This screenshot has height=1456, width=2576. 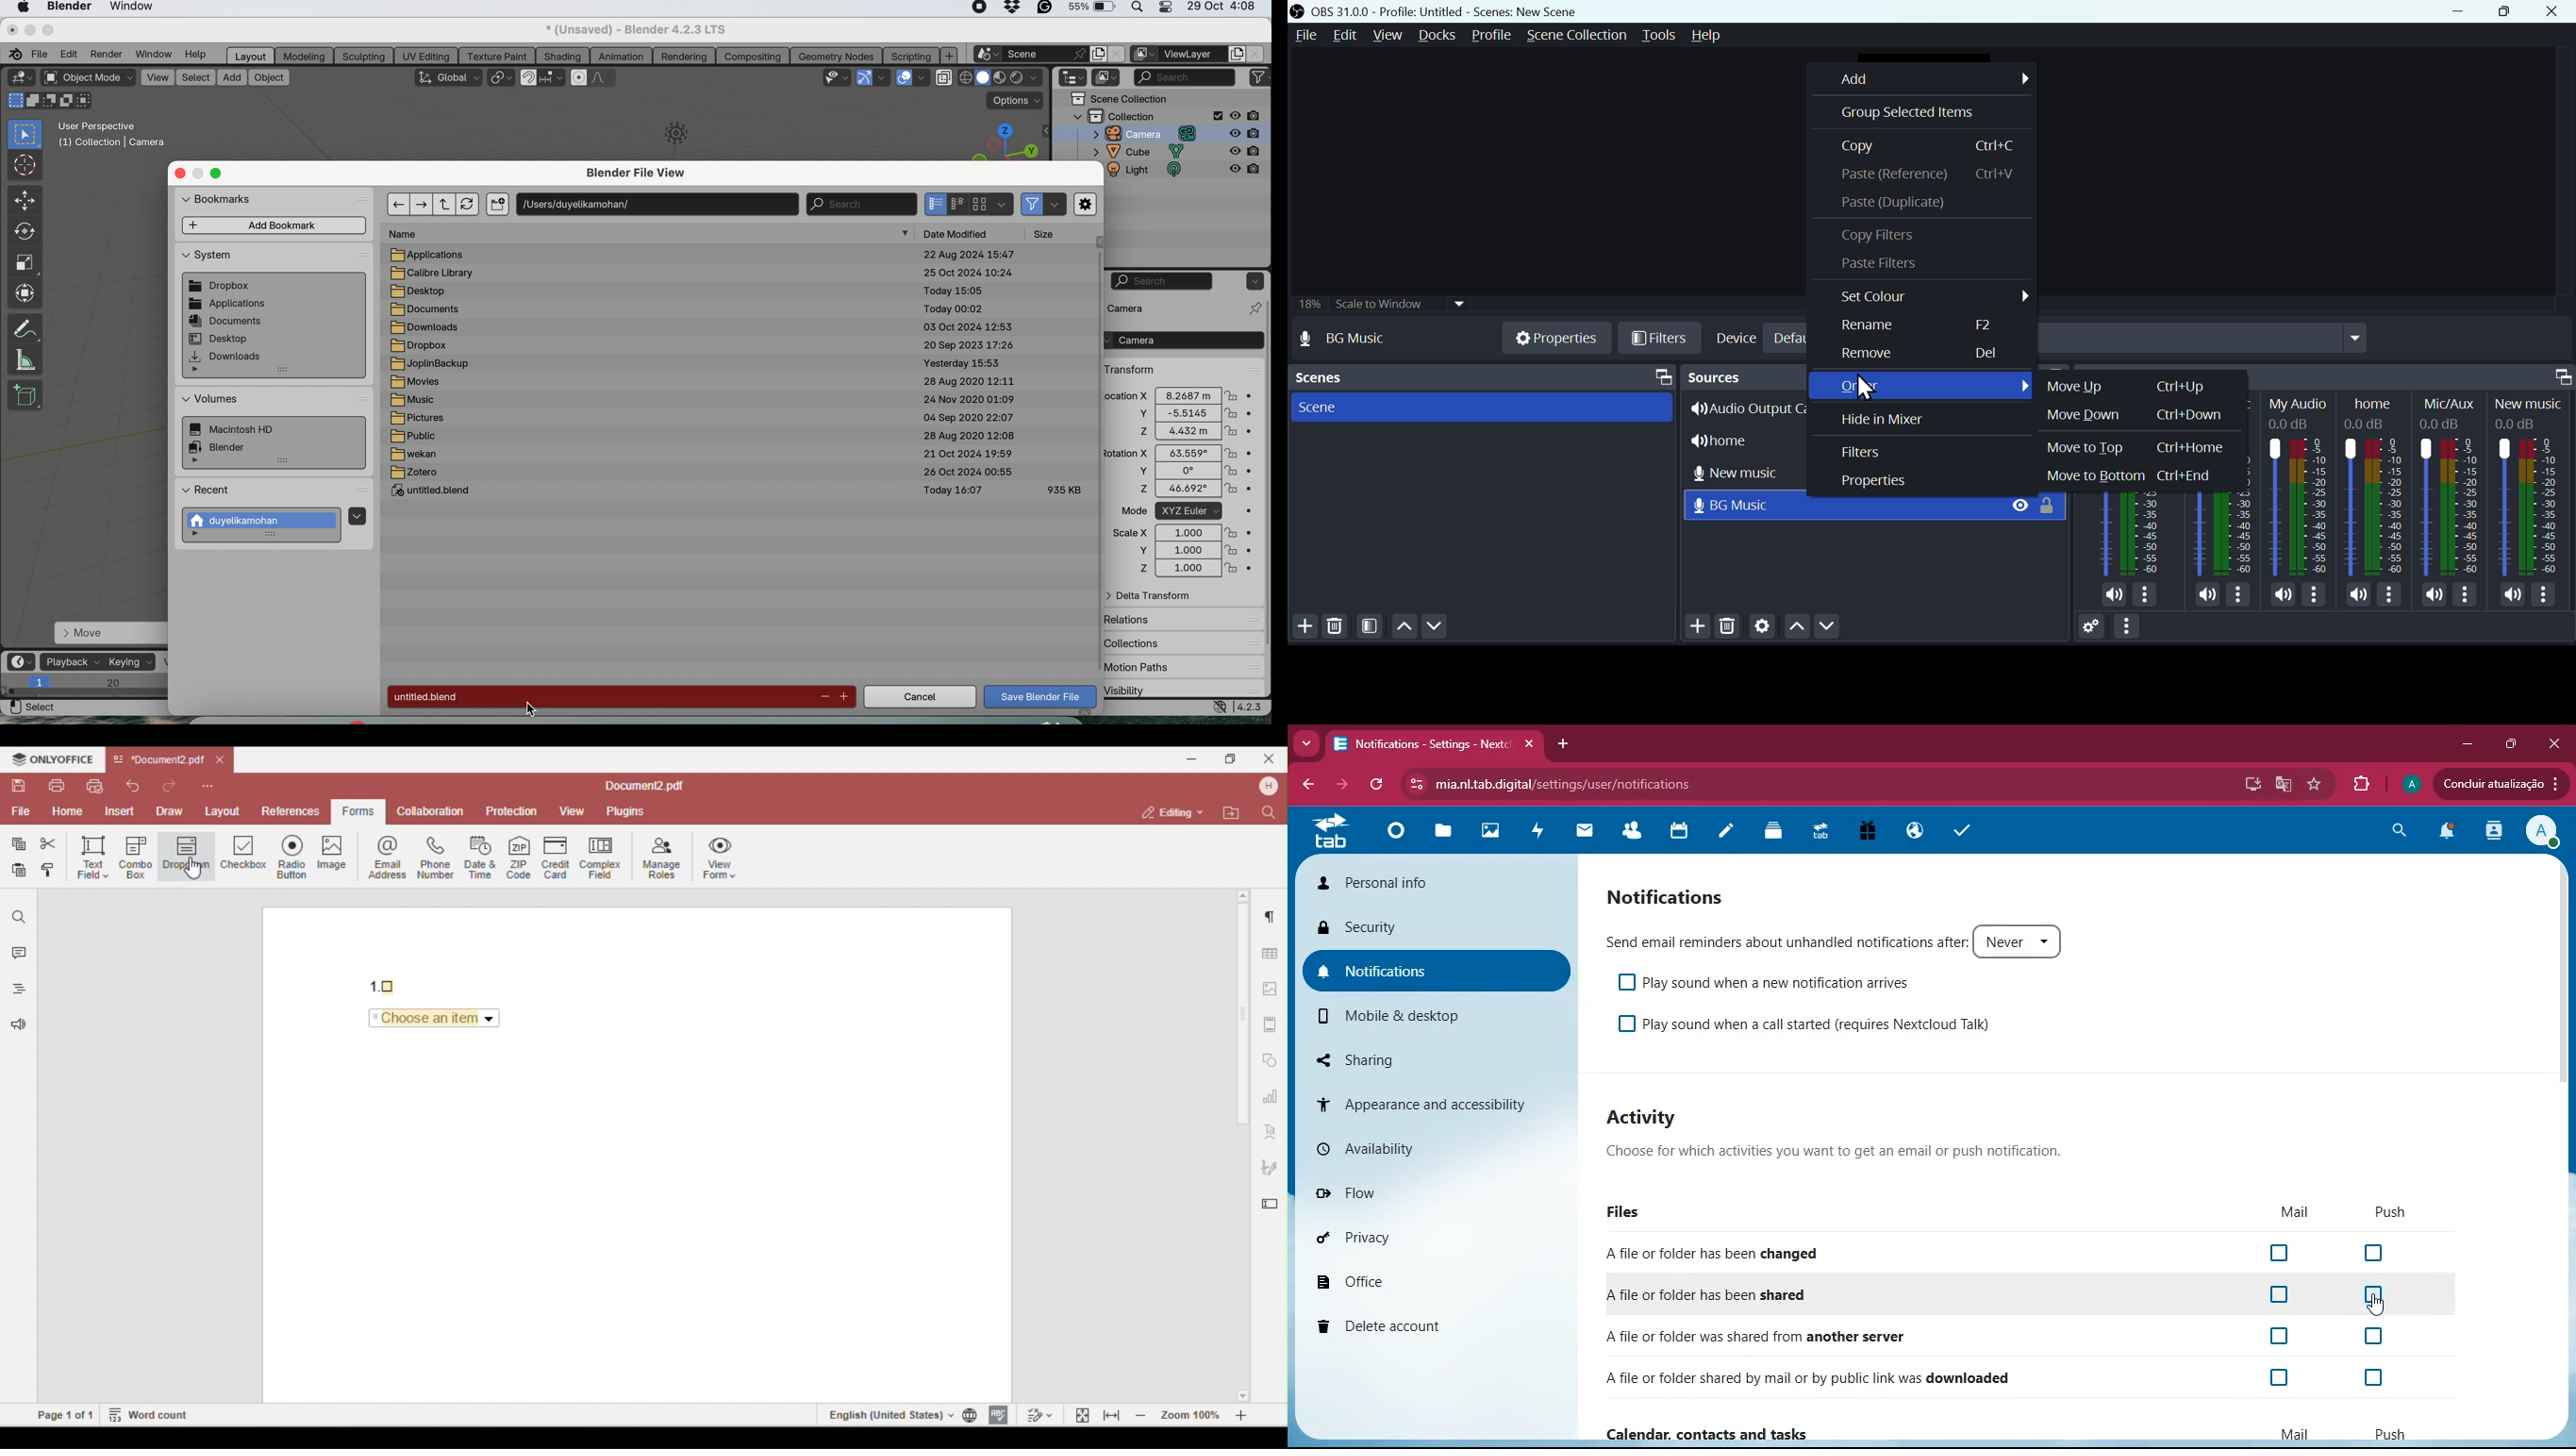 What do you see at coordinates (2496, 784) in the screenshot?
I see `update` at bounding box center [2496, 784].